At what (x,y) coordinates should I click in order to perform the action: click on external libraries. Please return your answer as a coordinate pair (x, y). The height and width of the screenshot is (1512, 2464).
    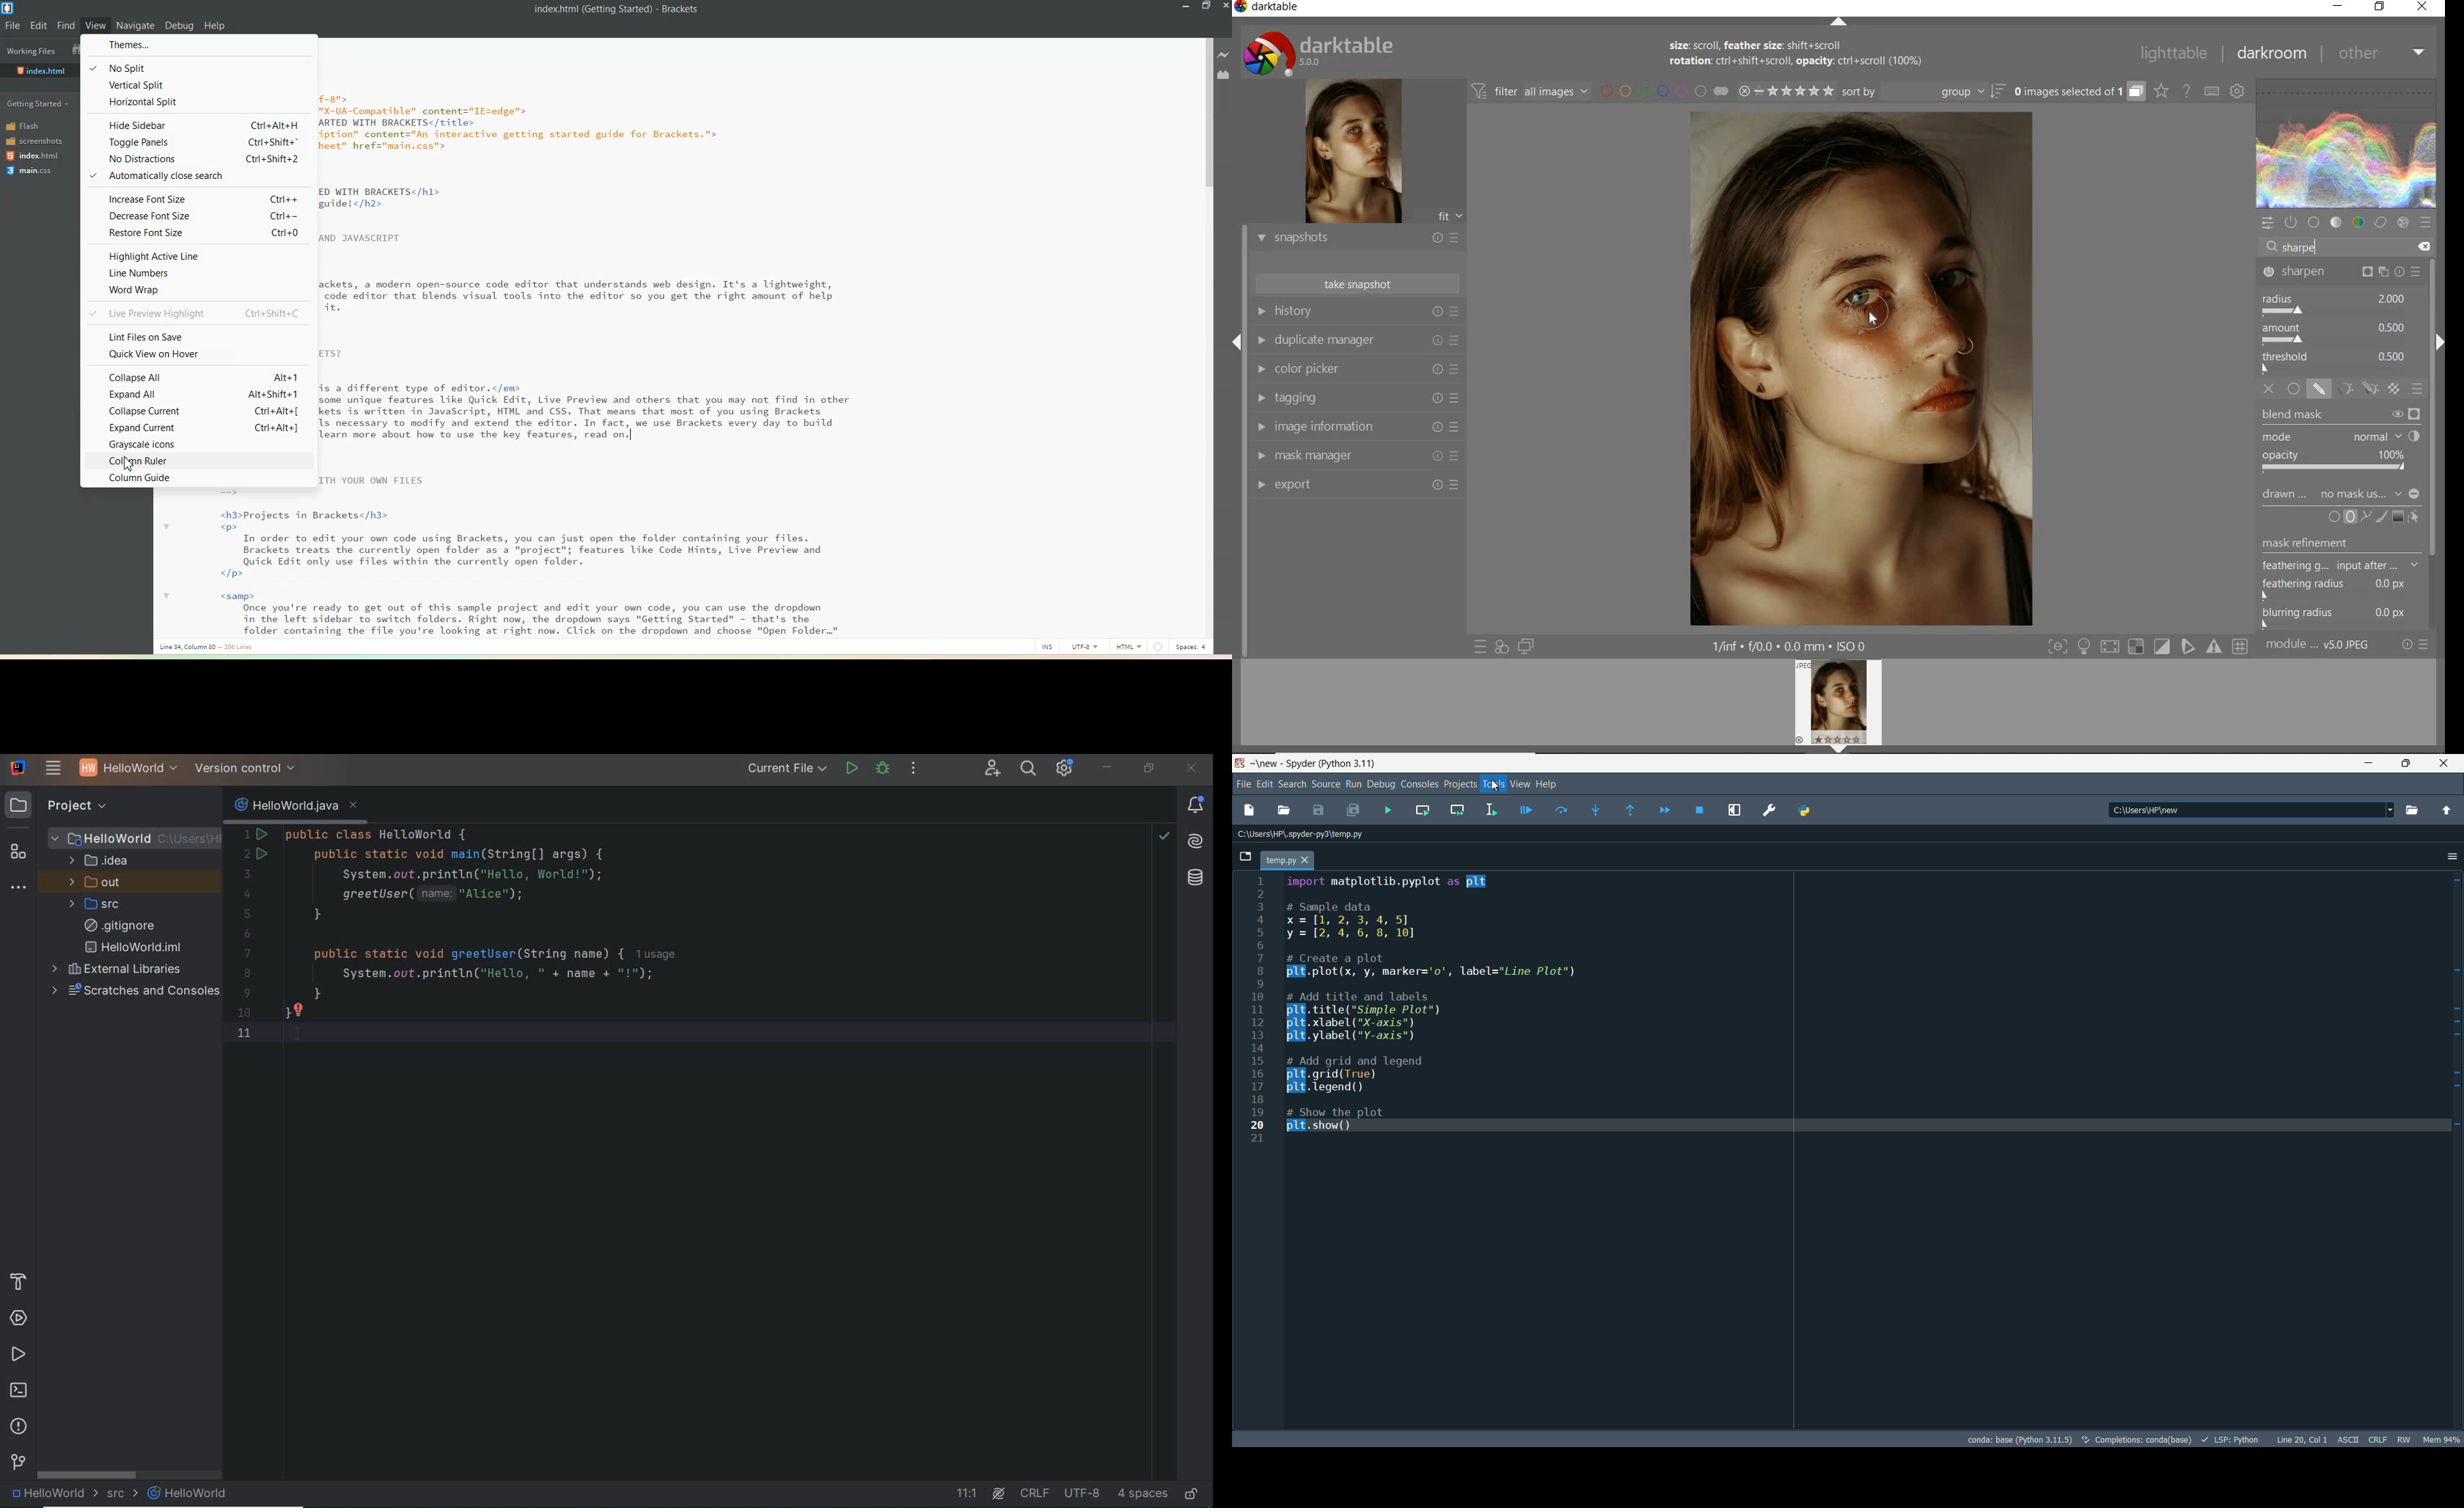
    Looking at the image, I should click on (118, 970).